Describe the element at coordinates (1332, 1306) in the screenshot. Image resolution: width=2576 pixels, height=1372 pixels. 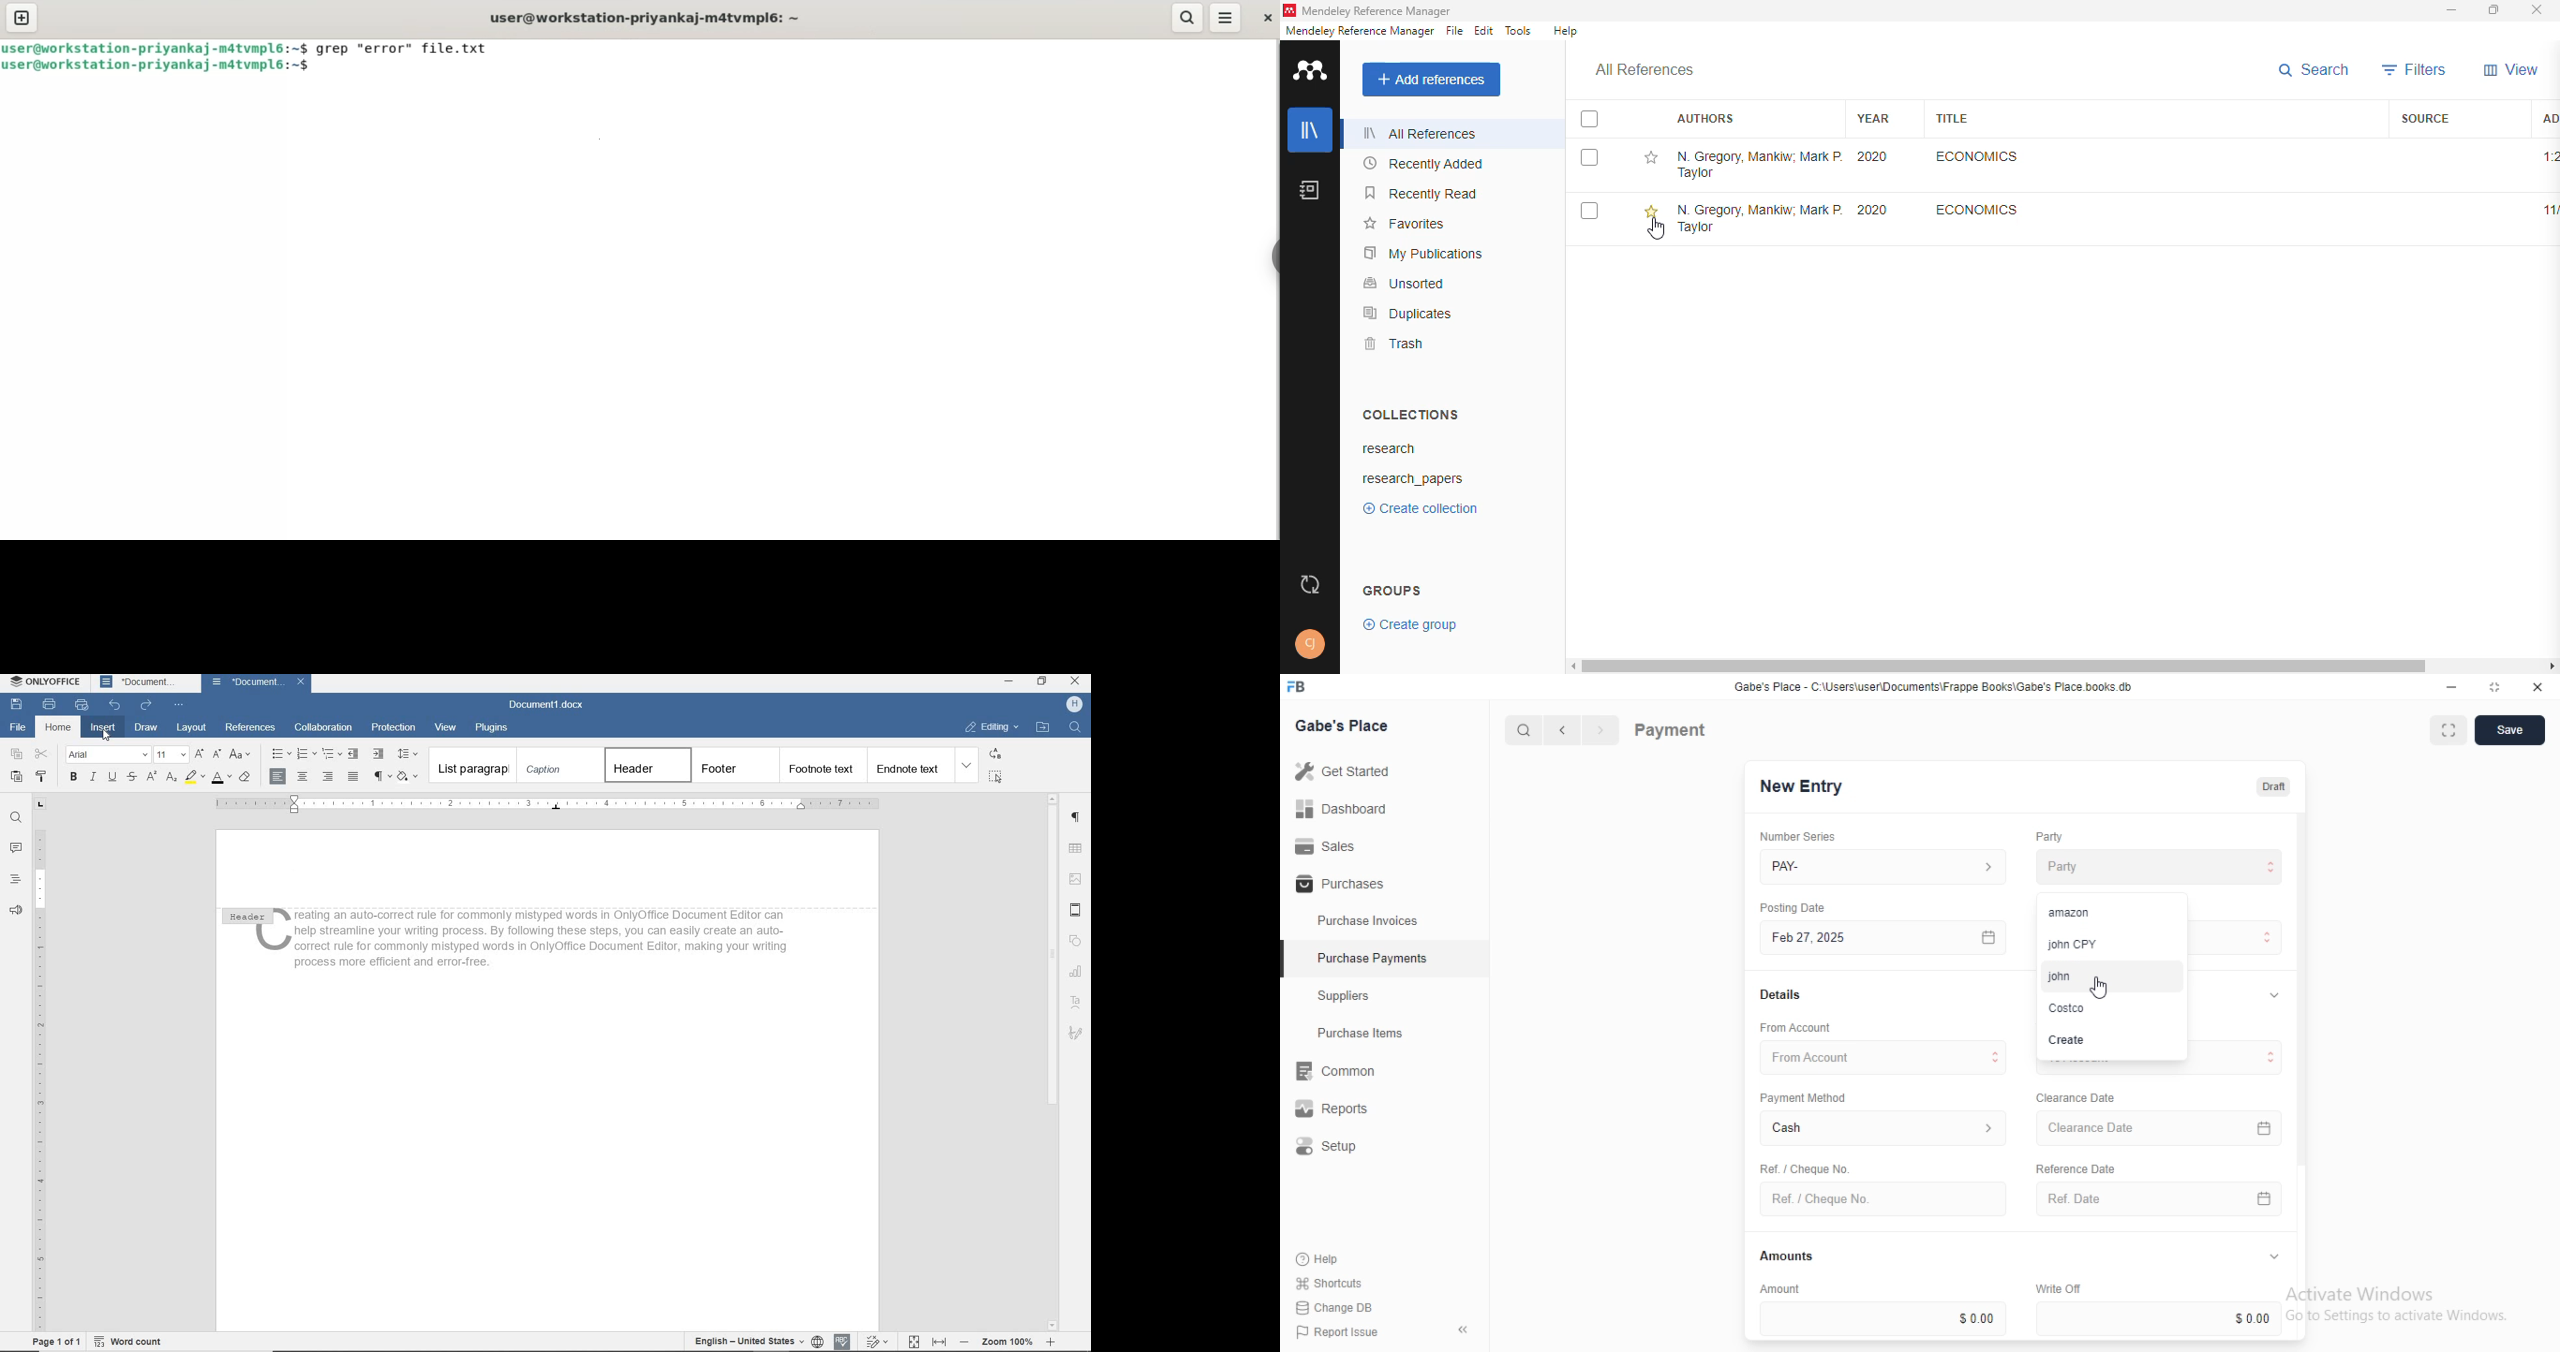
I see `Change DB` at that location.